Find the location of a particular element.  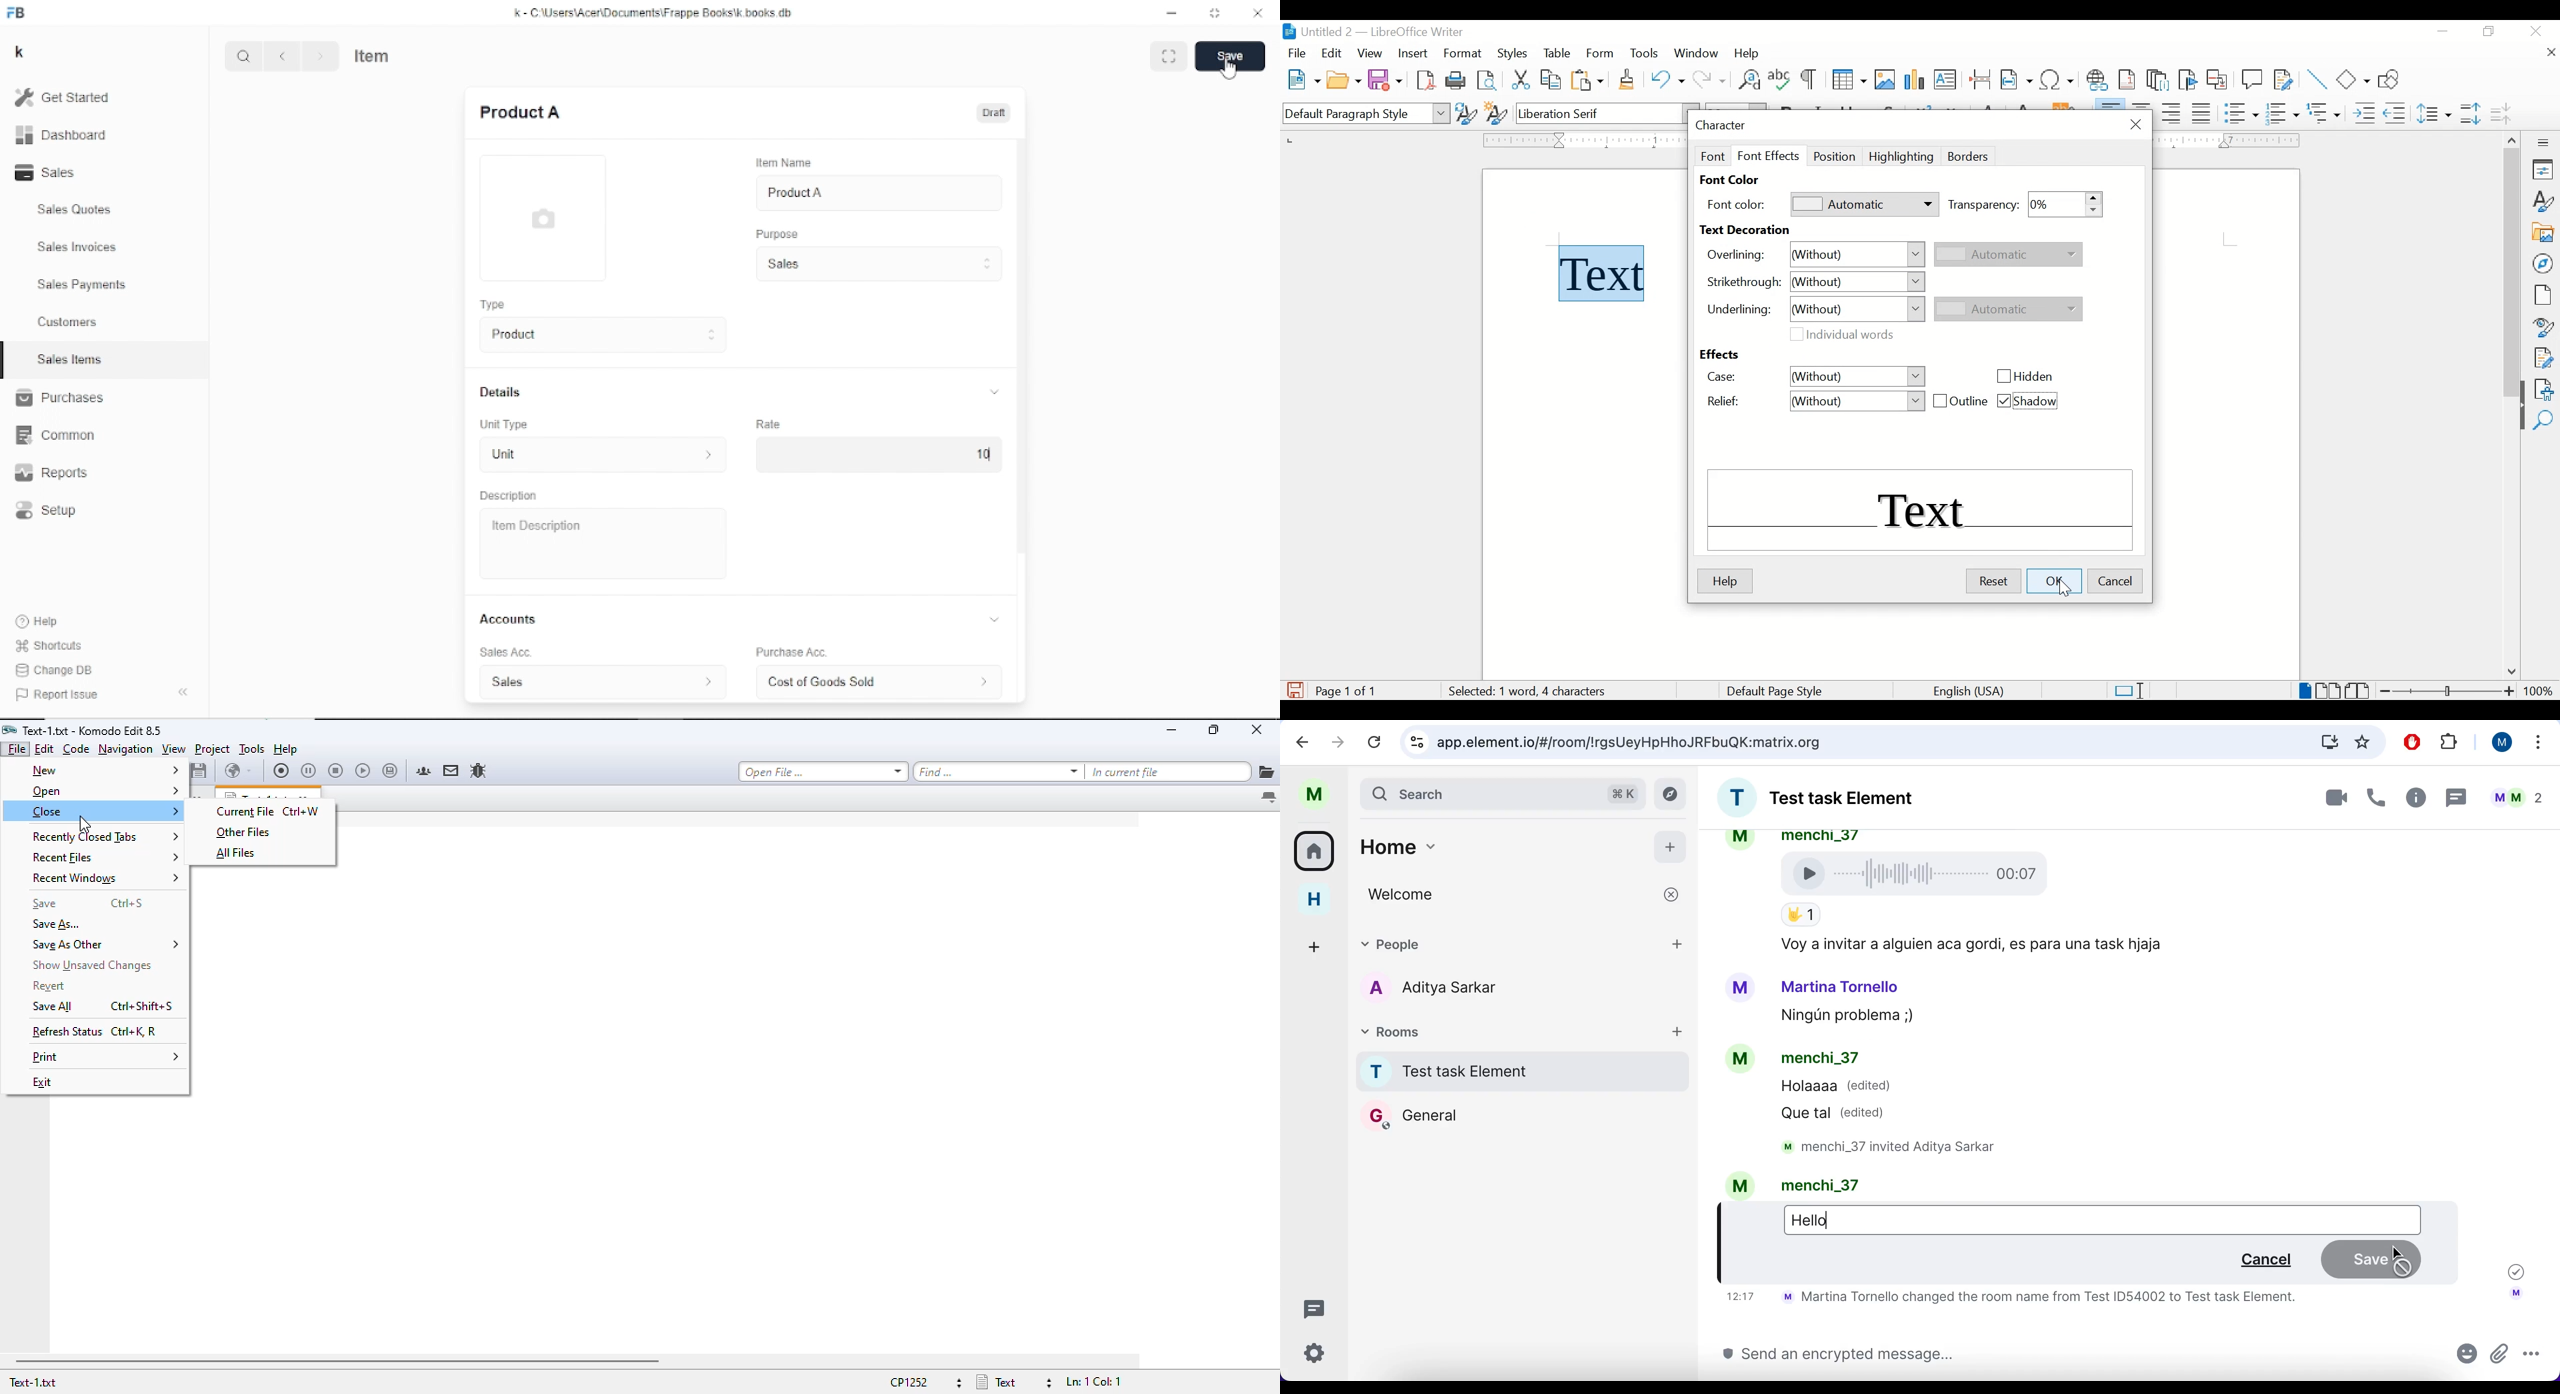

Customers is located at coordinates (69, 321).